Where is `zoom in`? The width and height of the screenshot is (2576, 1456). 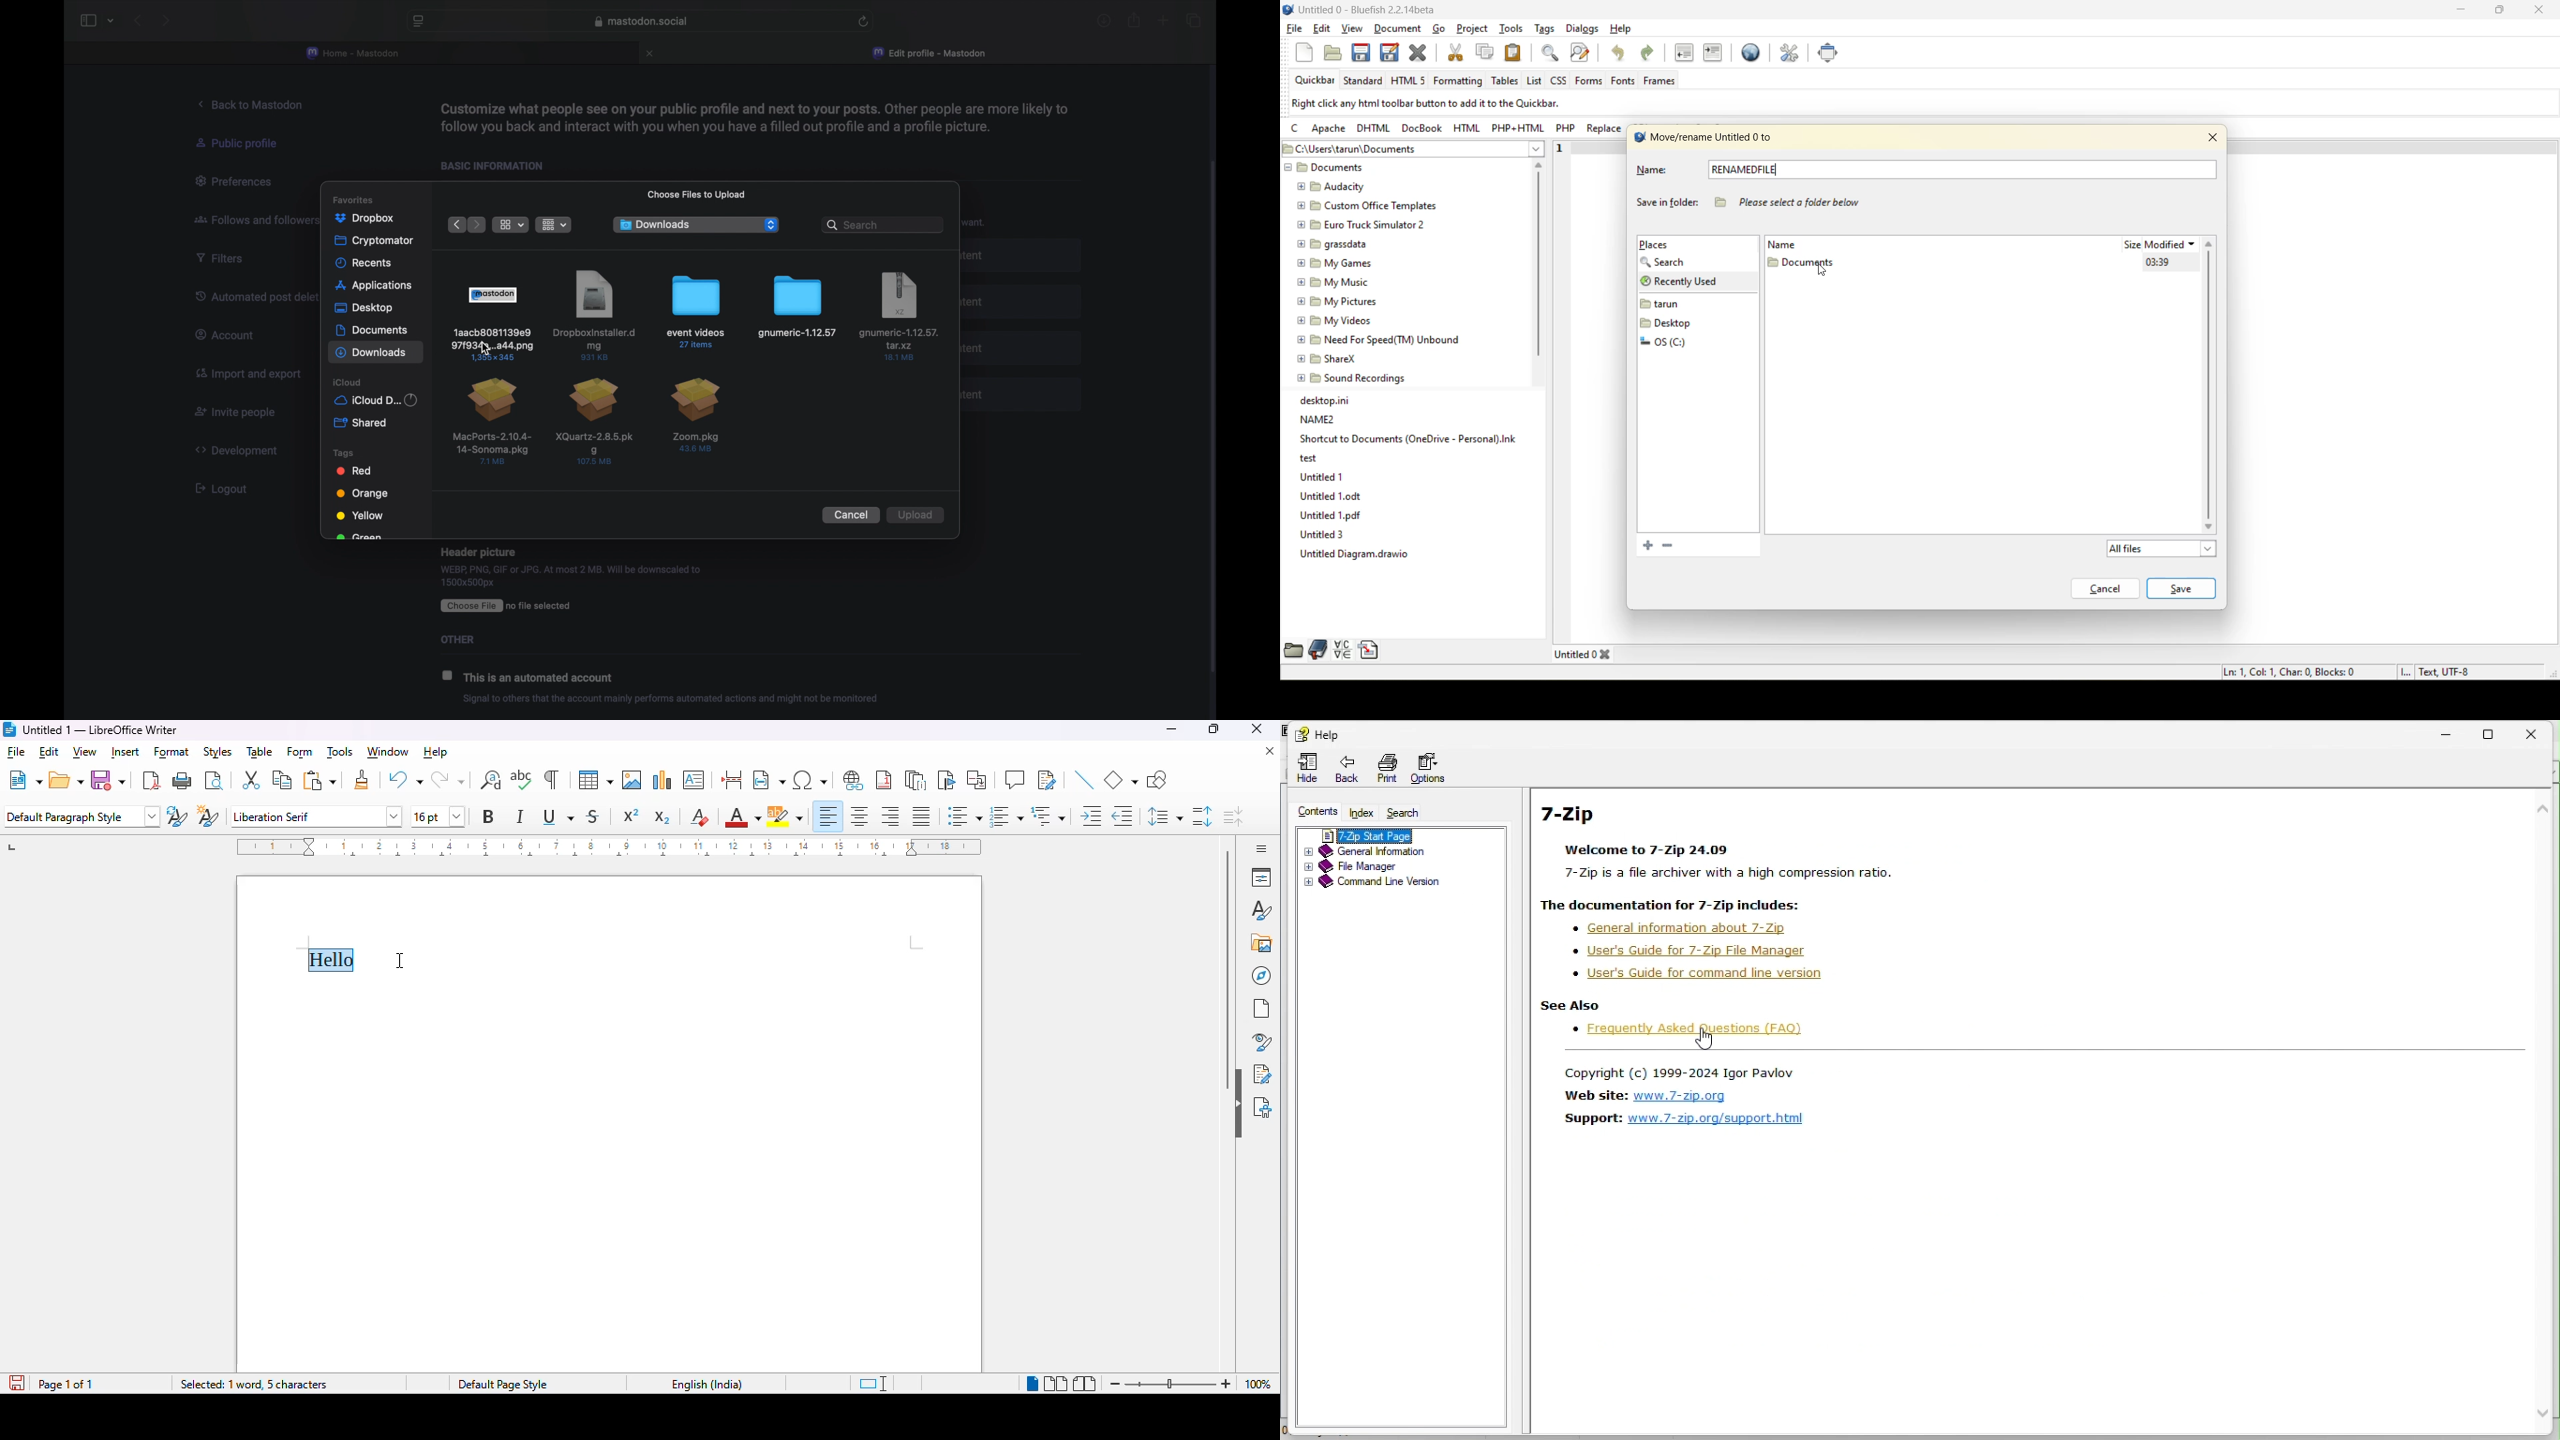 zoom in is located at coordinates (1225, 1383).